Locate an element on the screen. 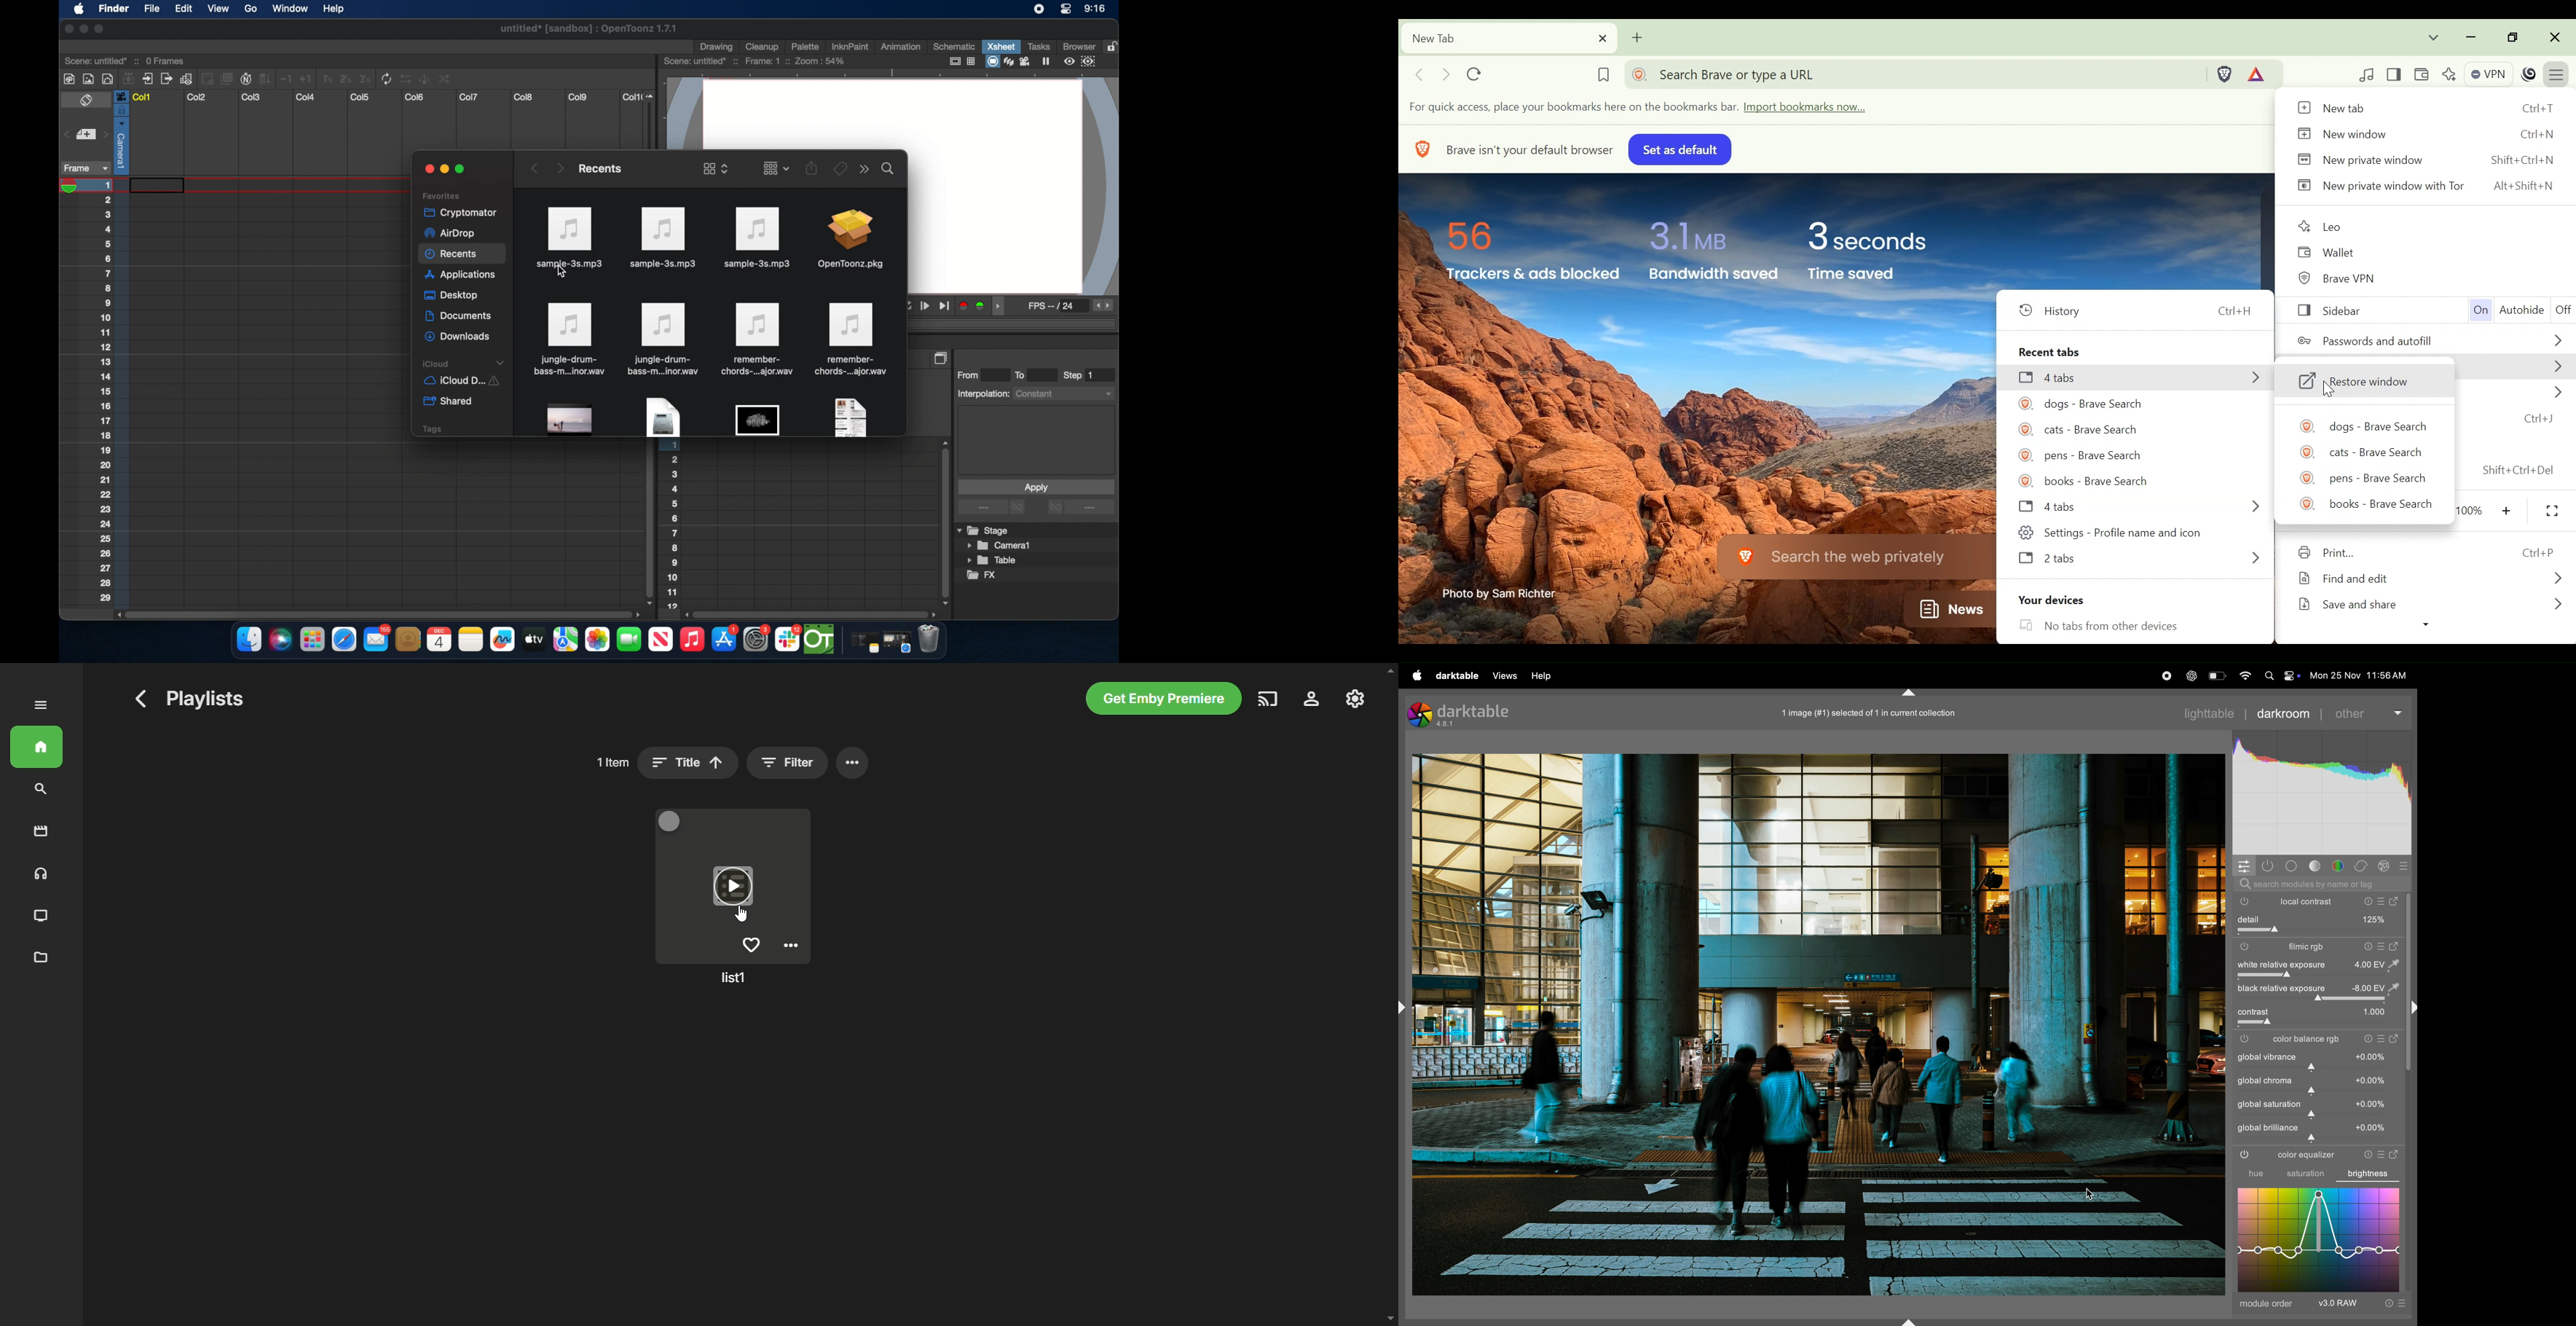 The width and height of the screenshot is (2576, 1344). expand is located at coordinates (41, 705).